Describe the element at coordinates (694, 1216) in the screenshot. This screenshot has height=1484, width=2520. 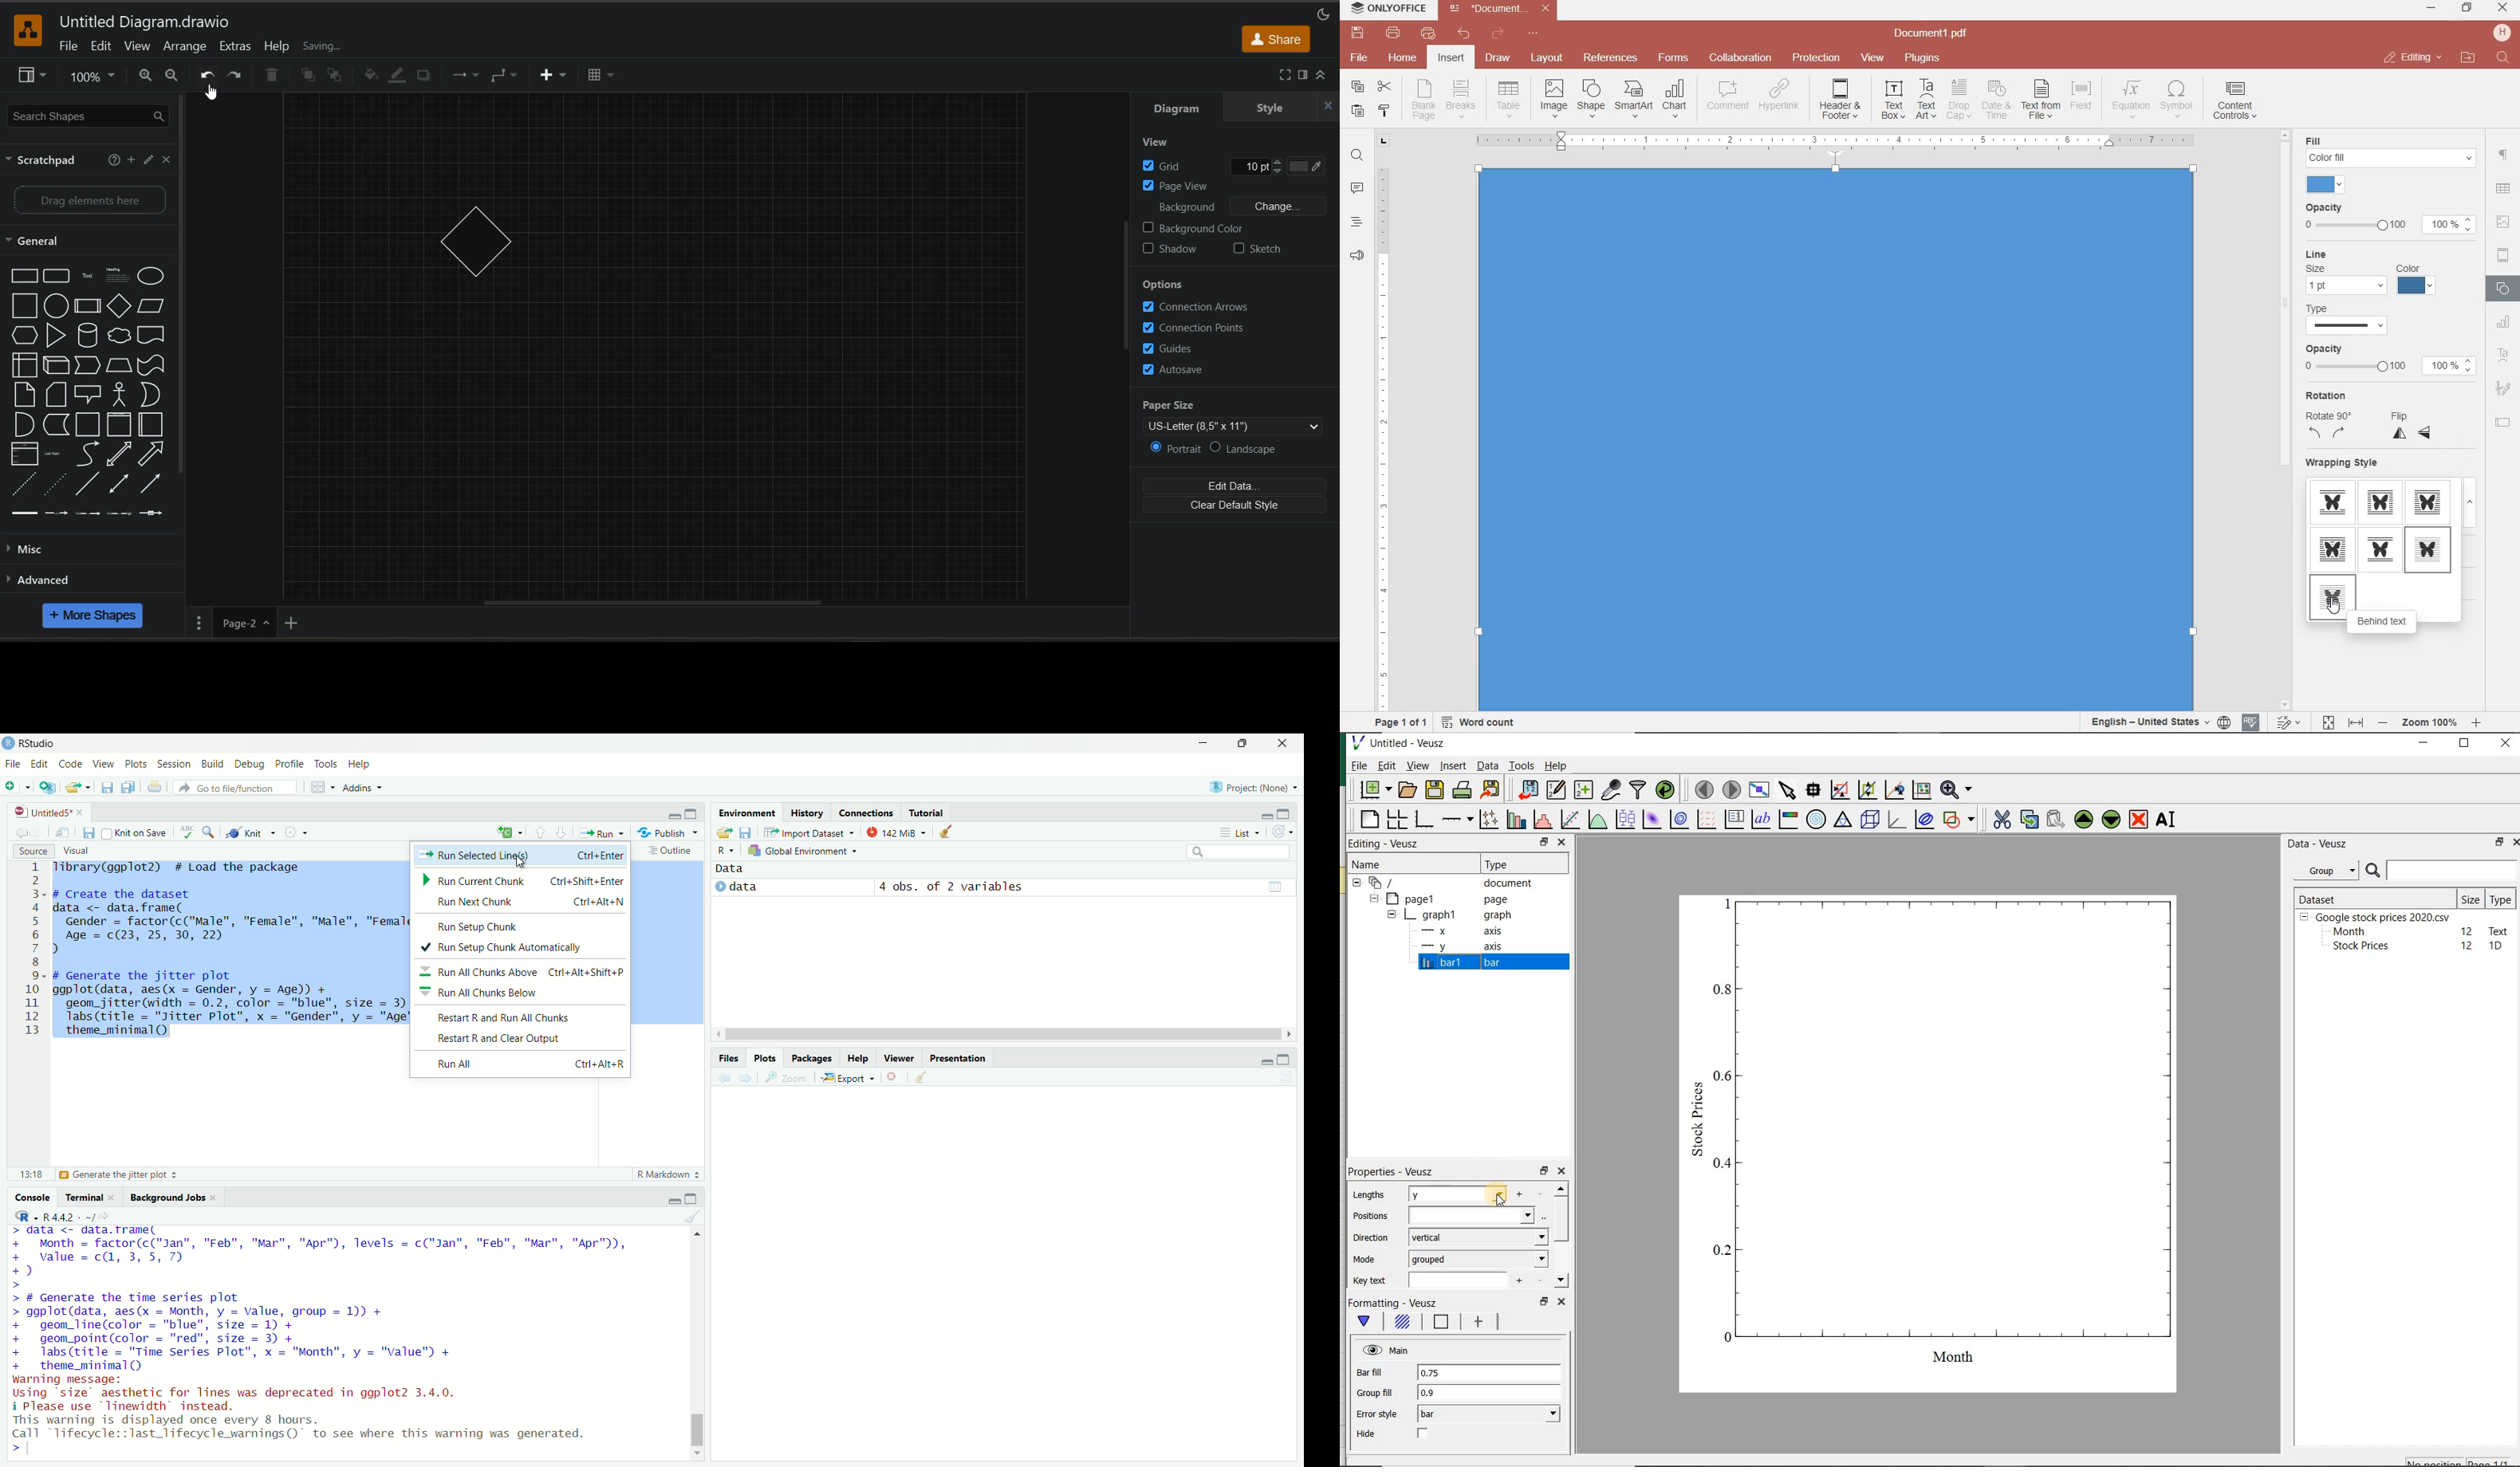
I see `clear console` at that location.